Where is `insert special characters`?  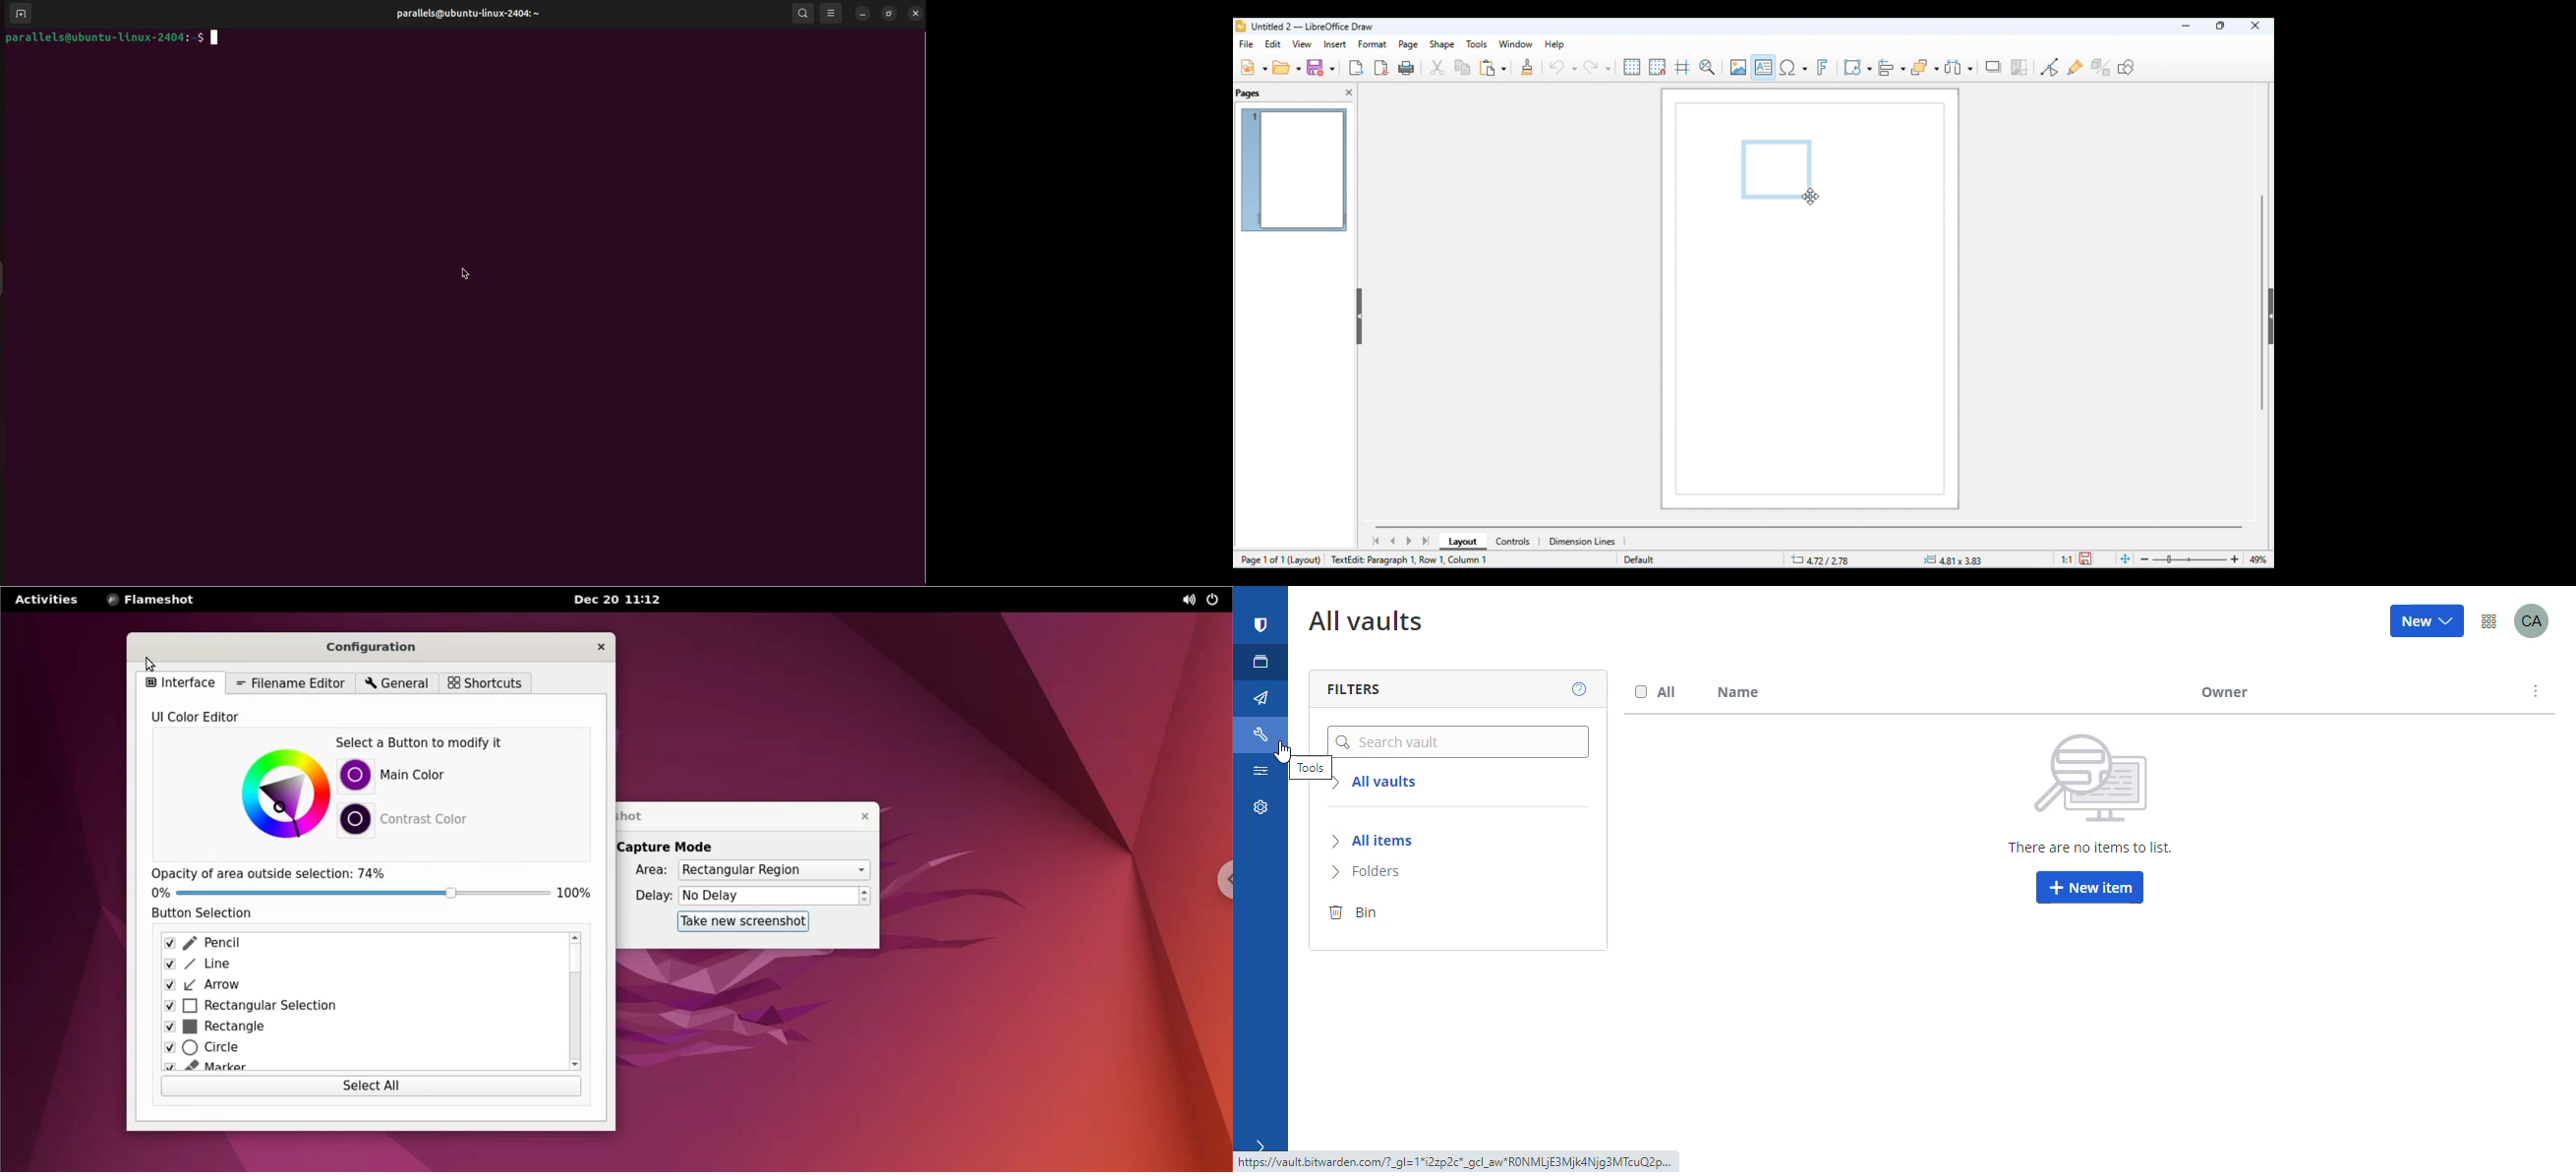
insert special characters is located at coordinates (1793, 67).